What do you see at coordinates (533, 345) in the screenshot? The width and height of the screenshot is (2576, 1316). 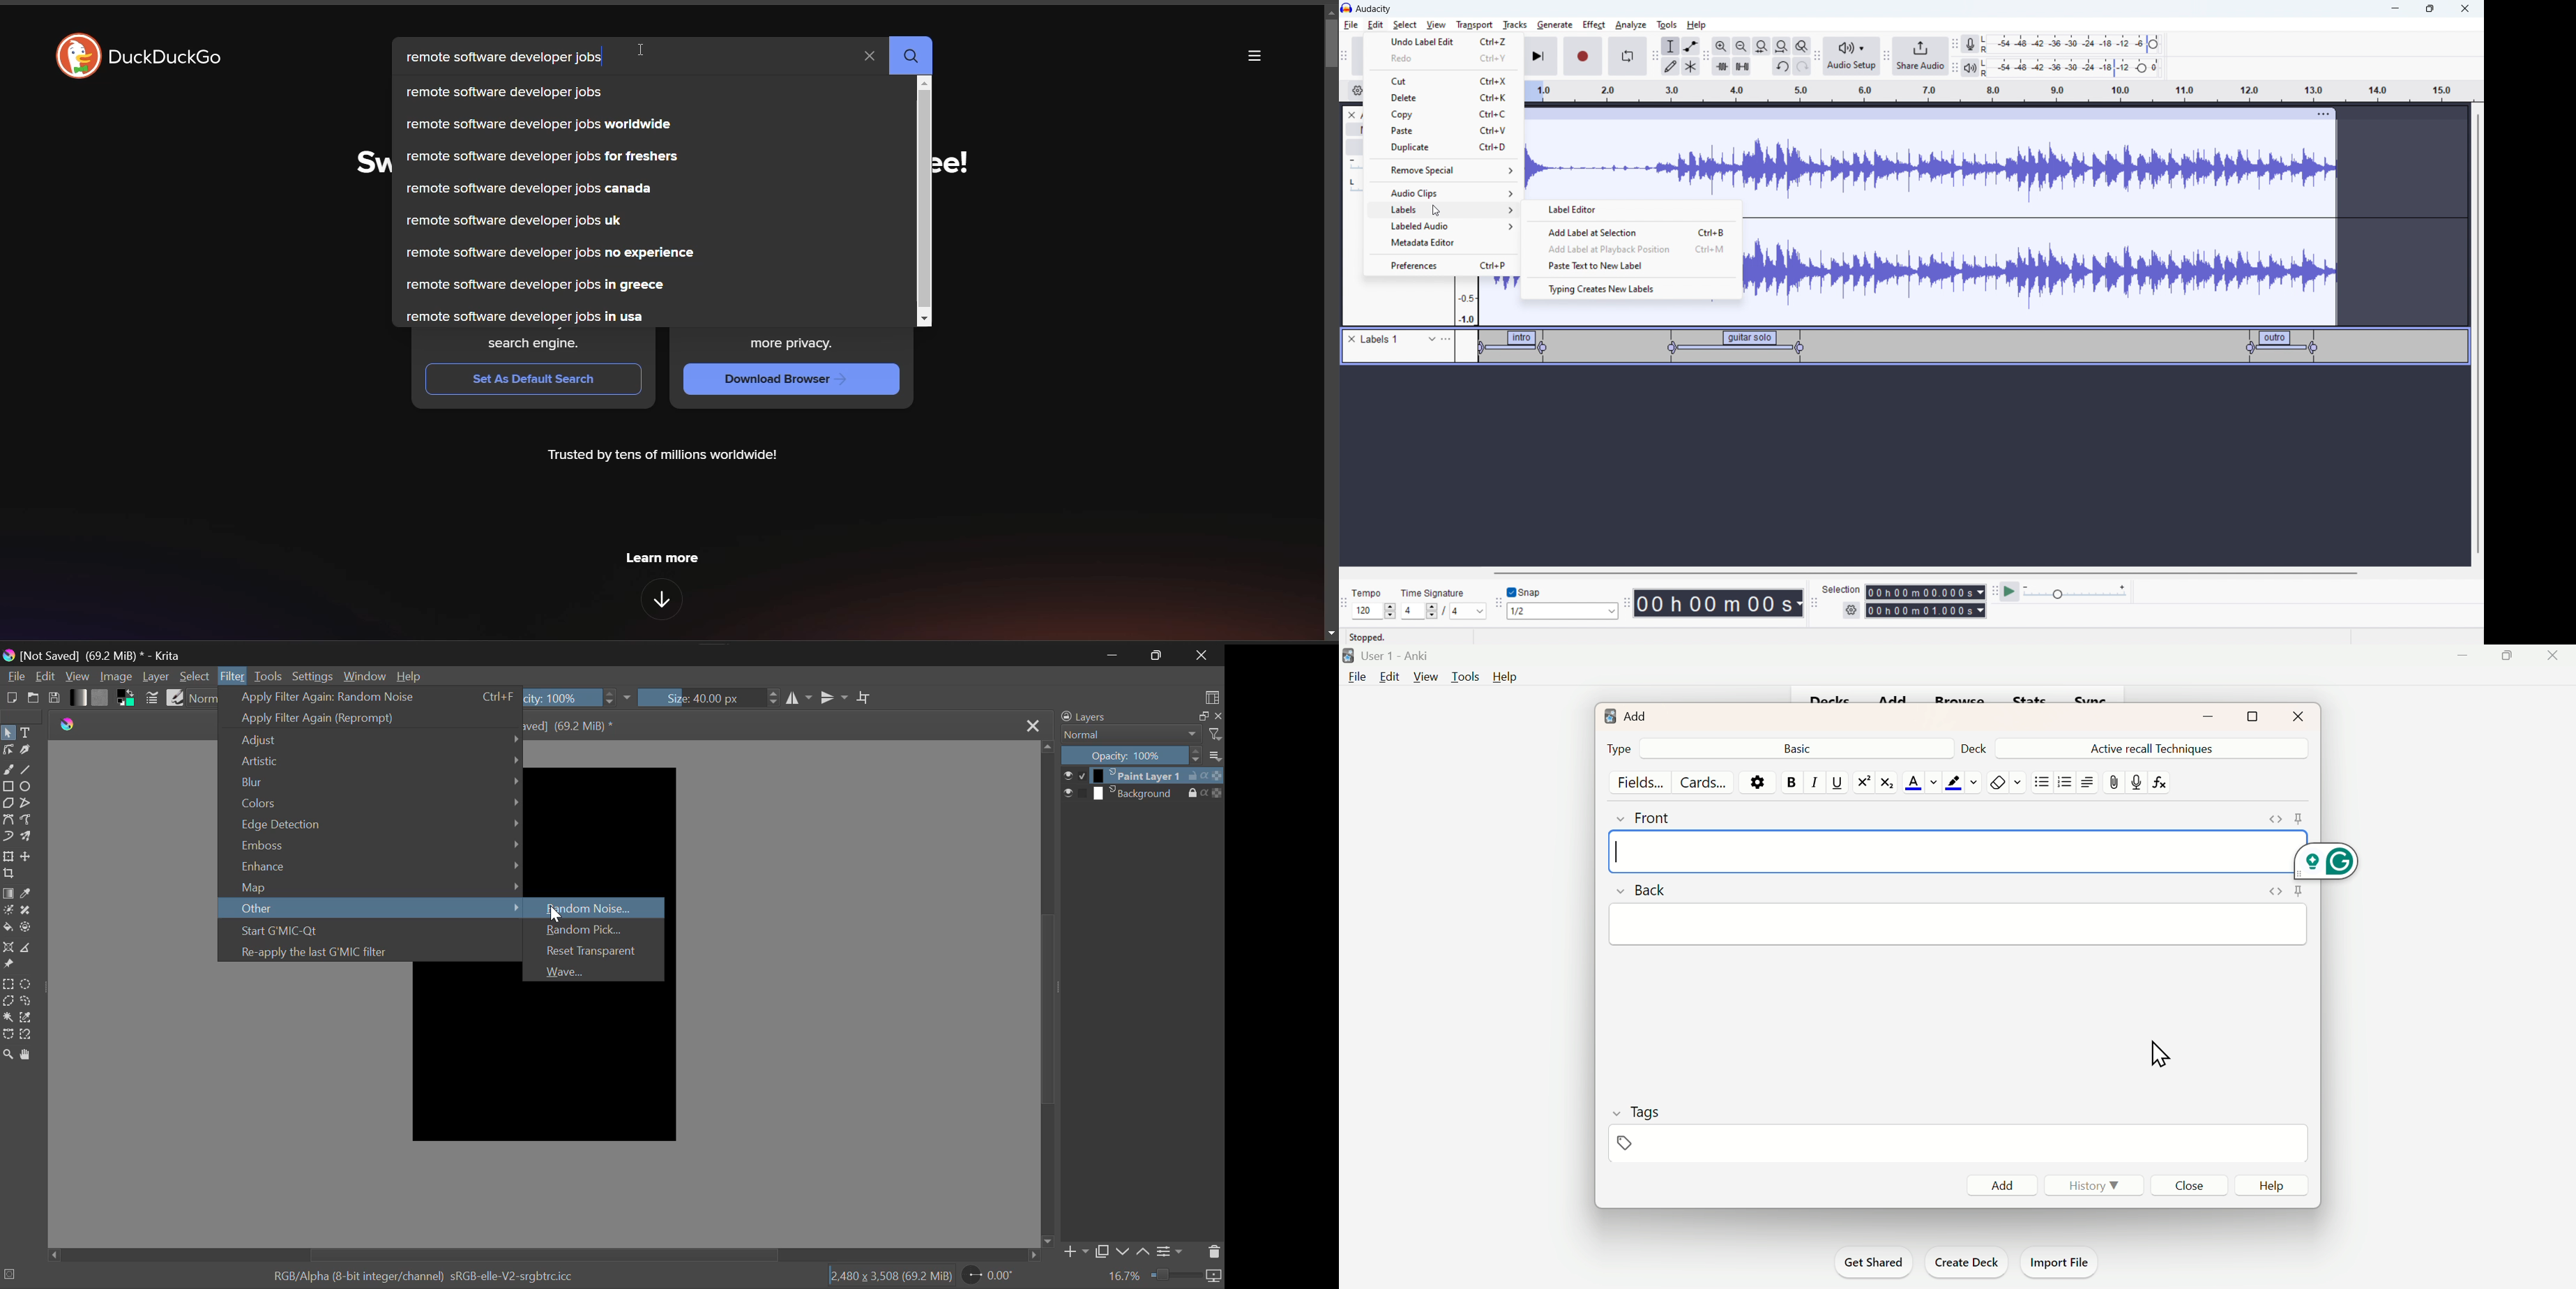 I see `search engine.` at bounding box center [533, 345].